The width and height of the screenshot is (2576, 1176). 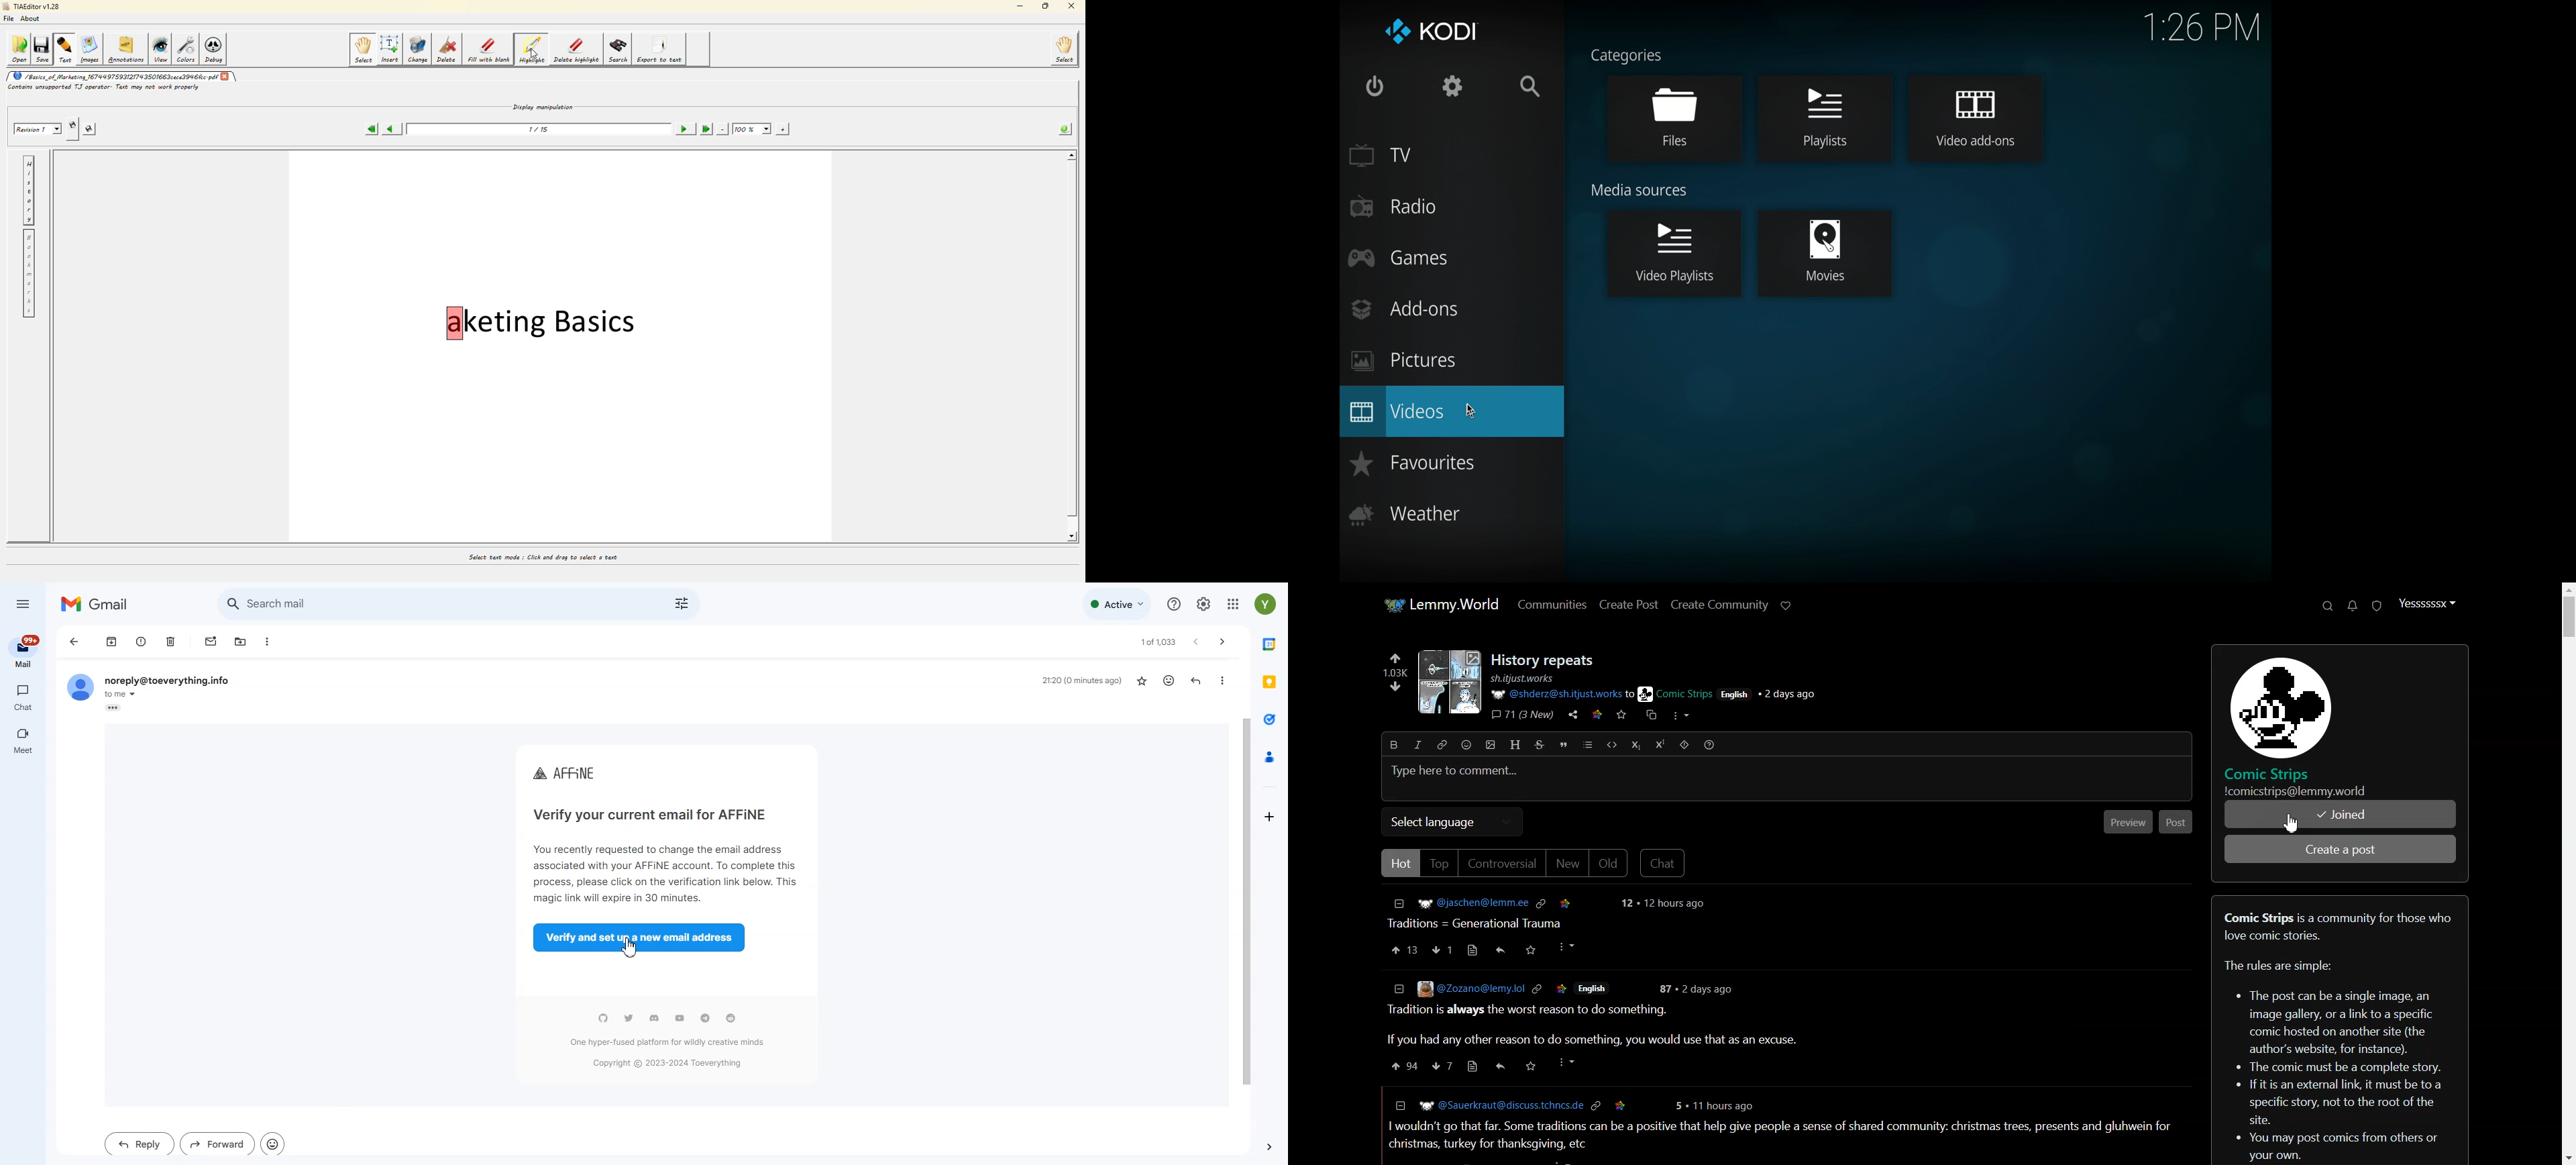 What do you see at coordinates (238, 642) in the screenshot?
I see `Move to` at bounding box center [238, 642].